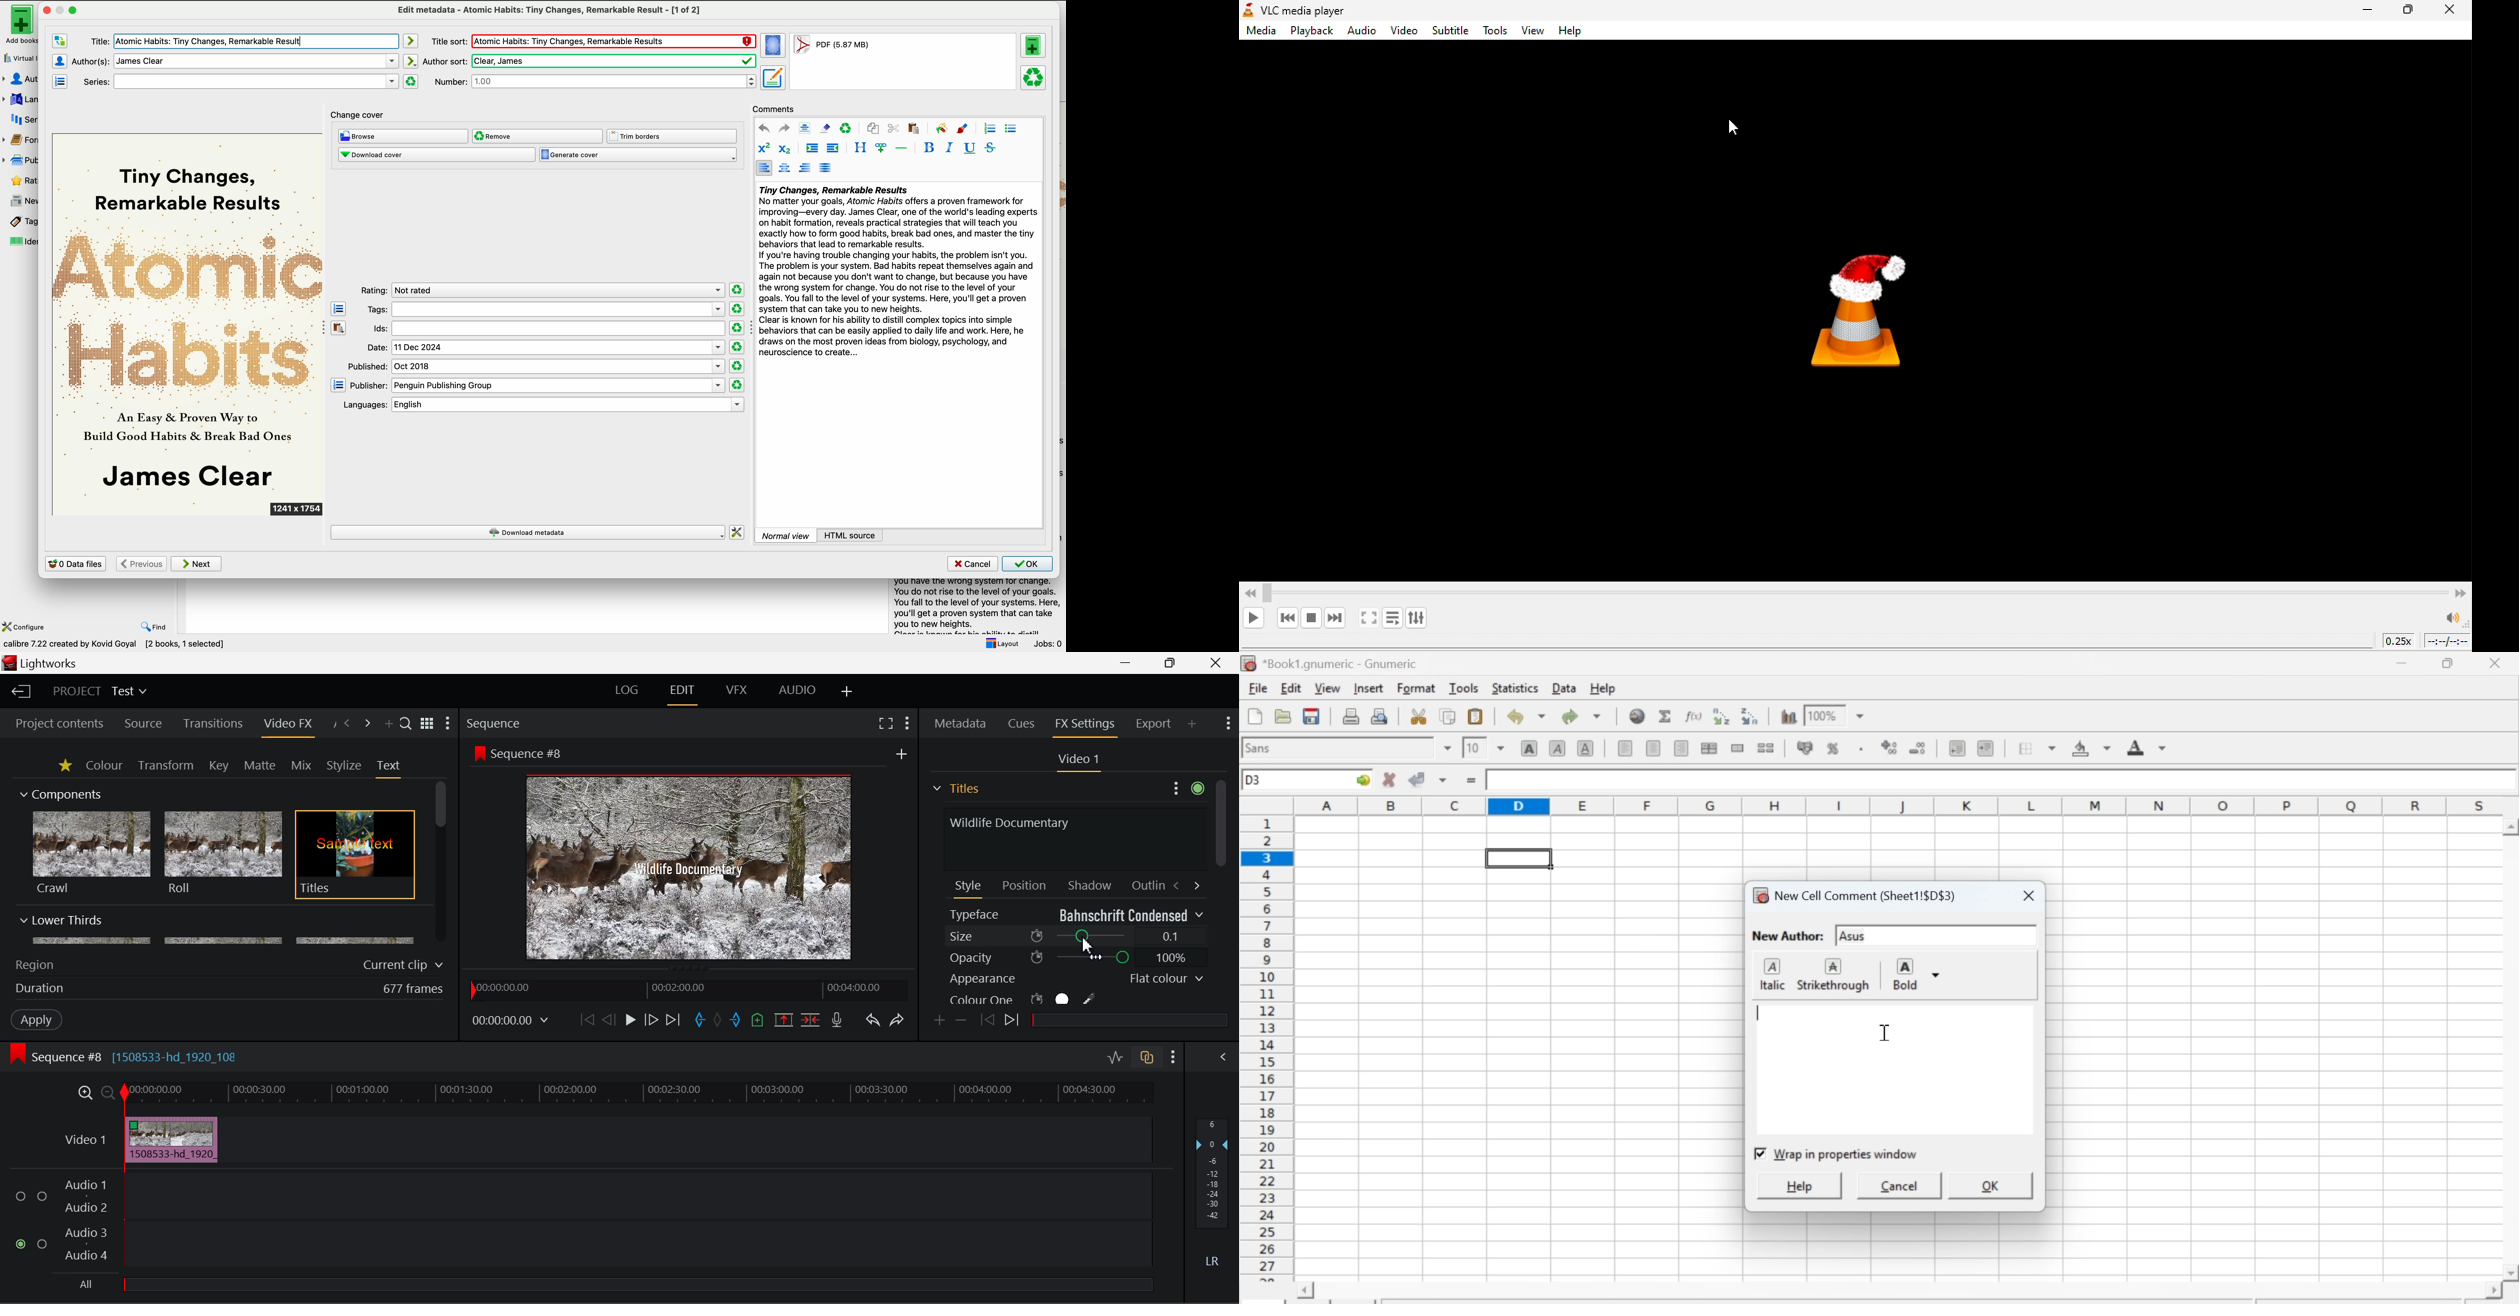 The image size is (2520, 1316). Describe the element at coordinates (412, 61) in the screenshot. I see `automatically mode icon` at that location.